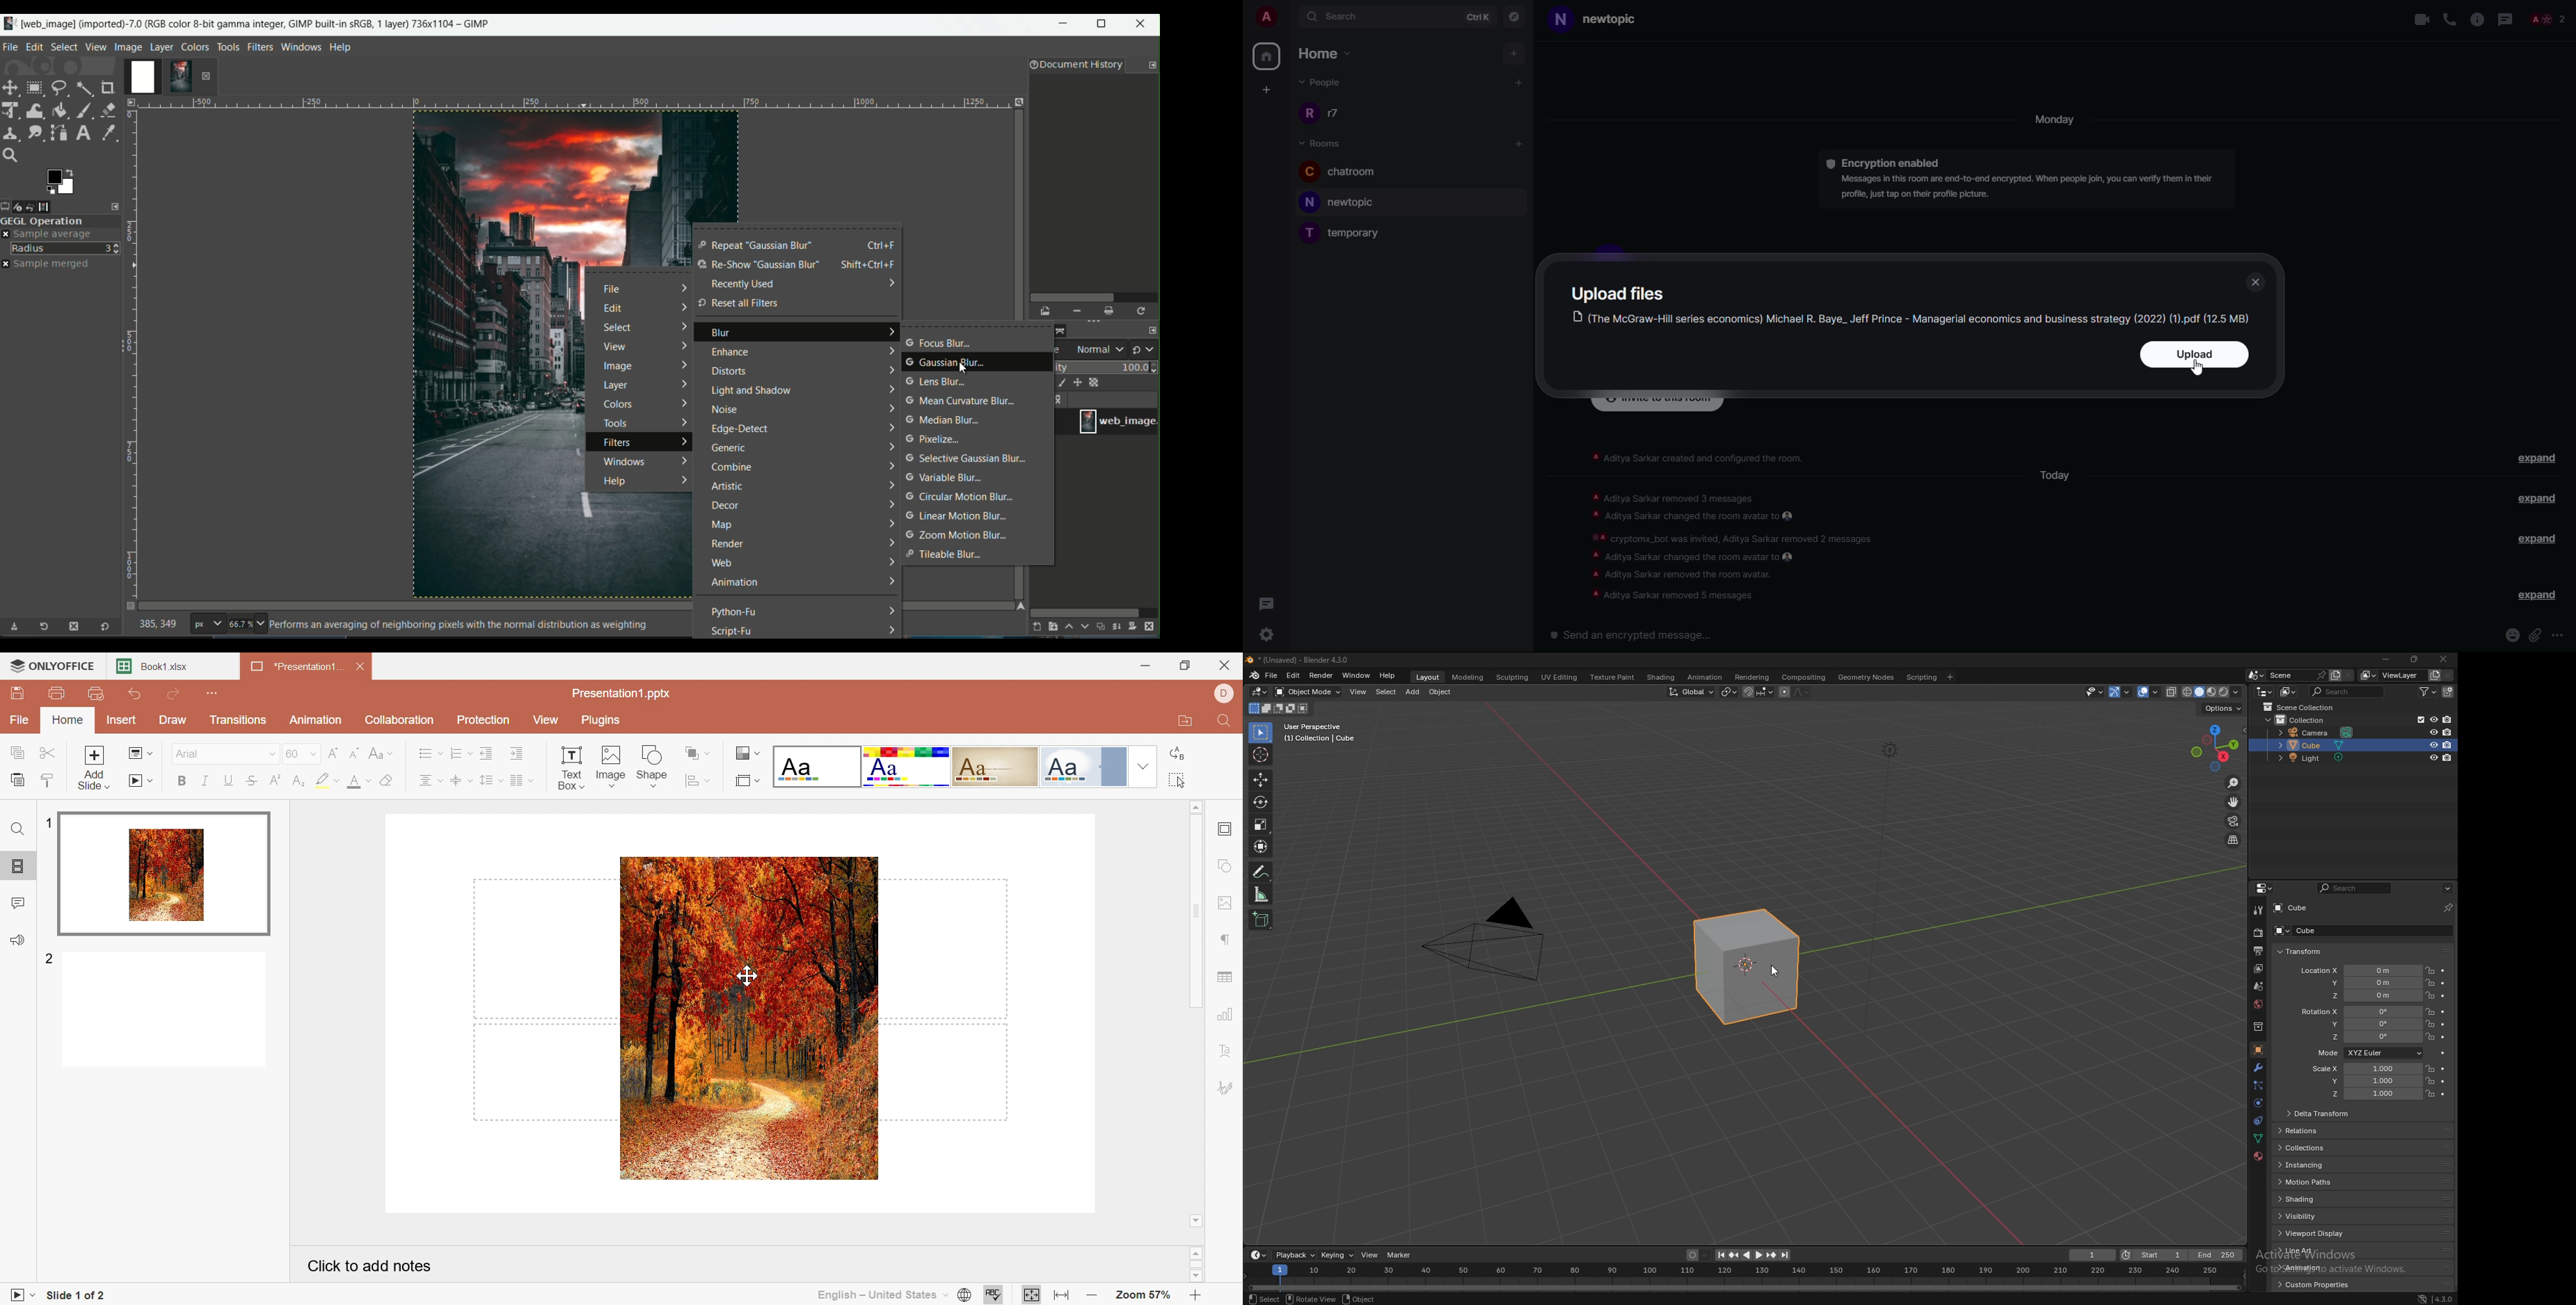  Describe the element at coordinates (19, 1293) in the screenshot. I see `Start slideshow` at that location.